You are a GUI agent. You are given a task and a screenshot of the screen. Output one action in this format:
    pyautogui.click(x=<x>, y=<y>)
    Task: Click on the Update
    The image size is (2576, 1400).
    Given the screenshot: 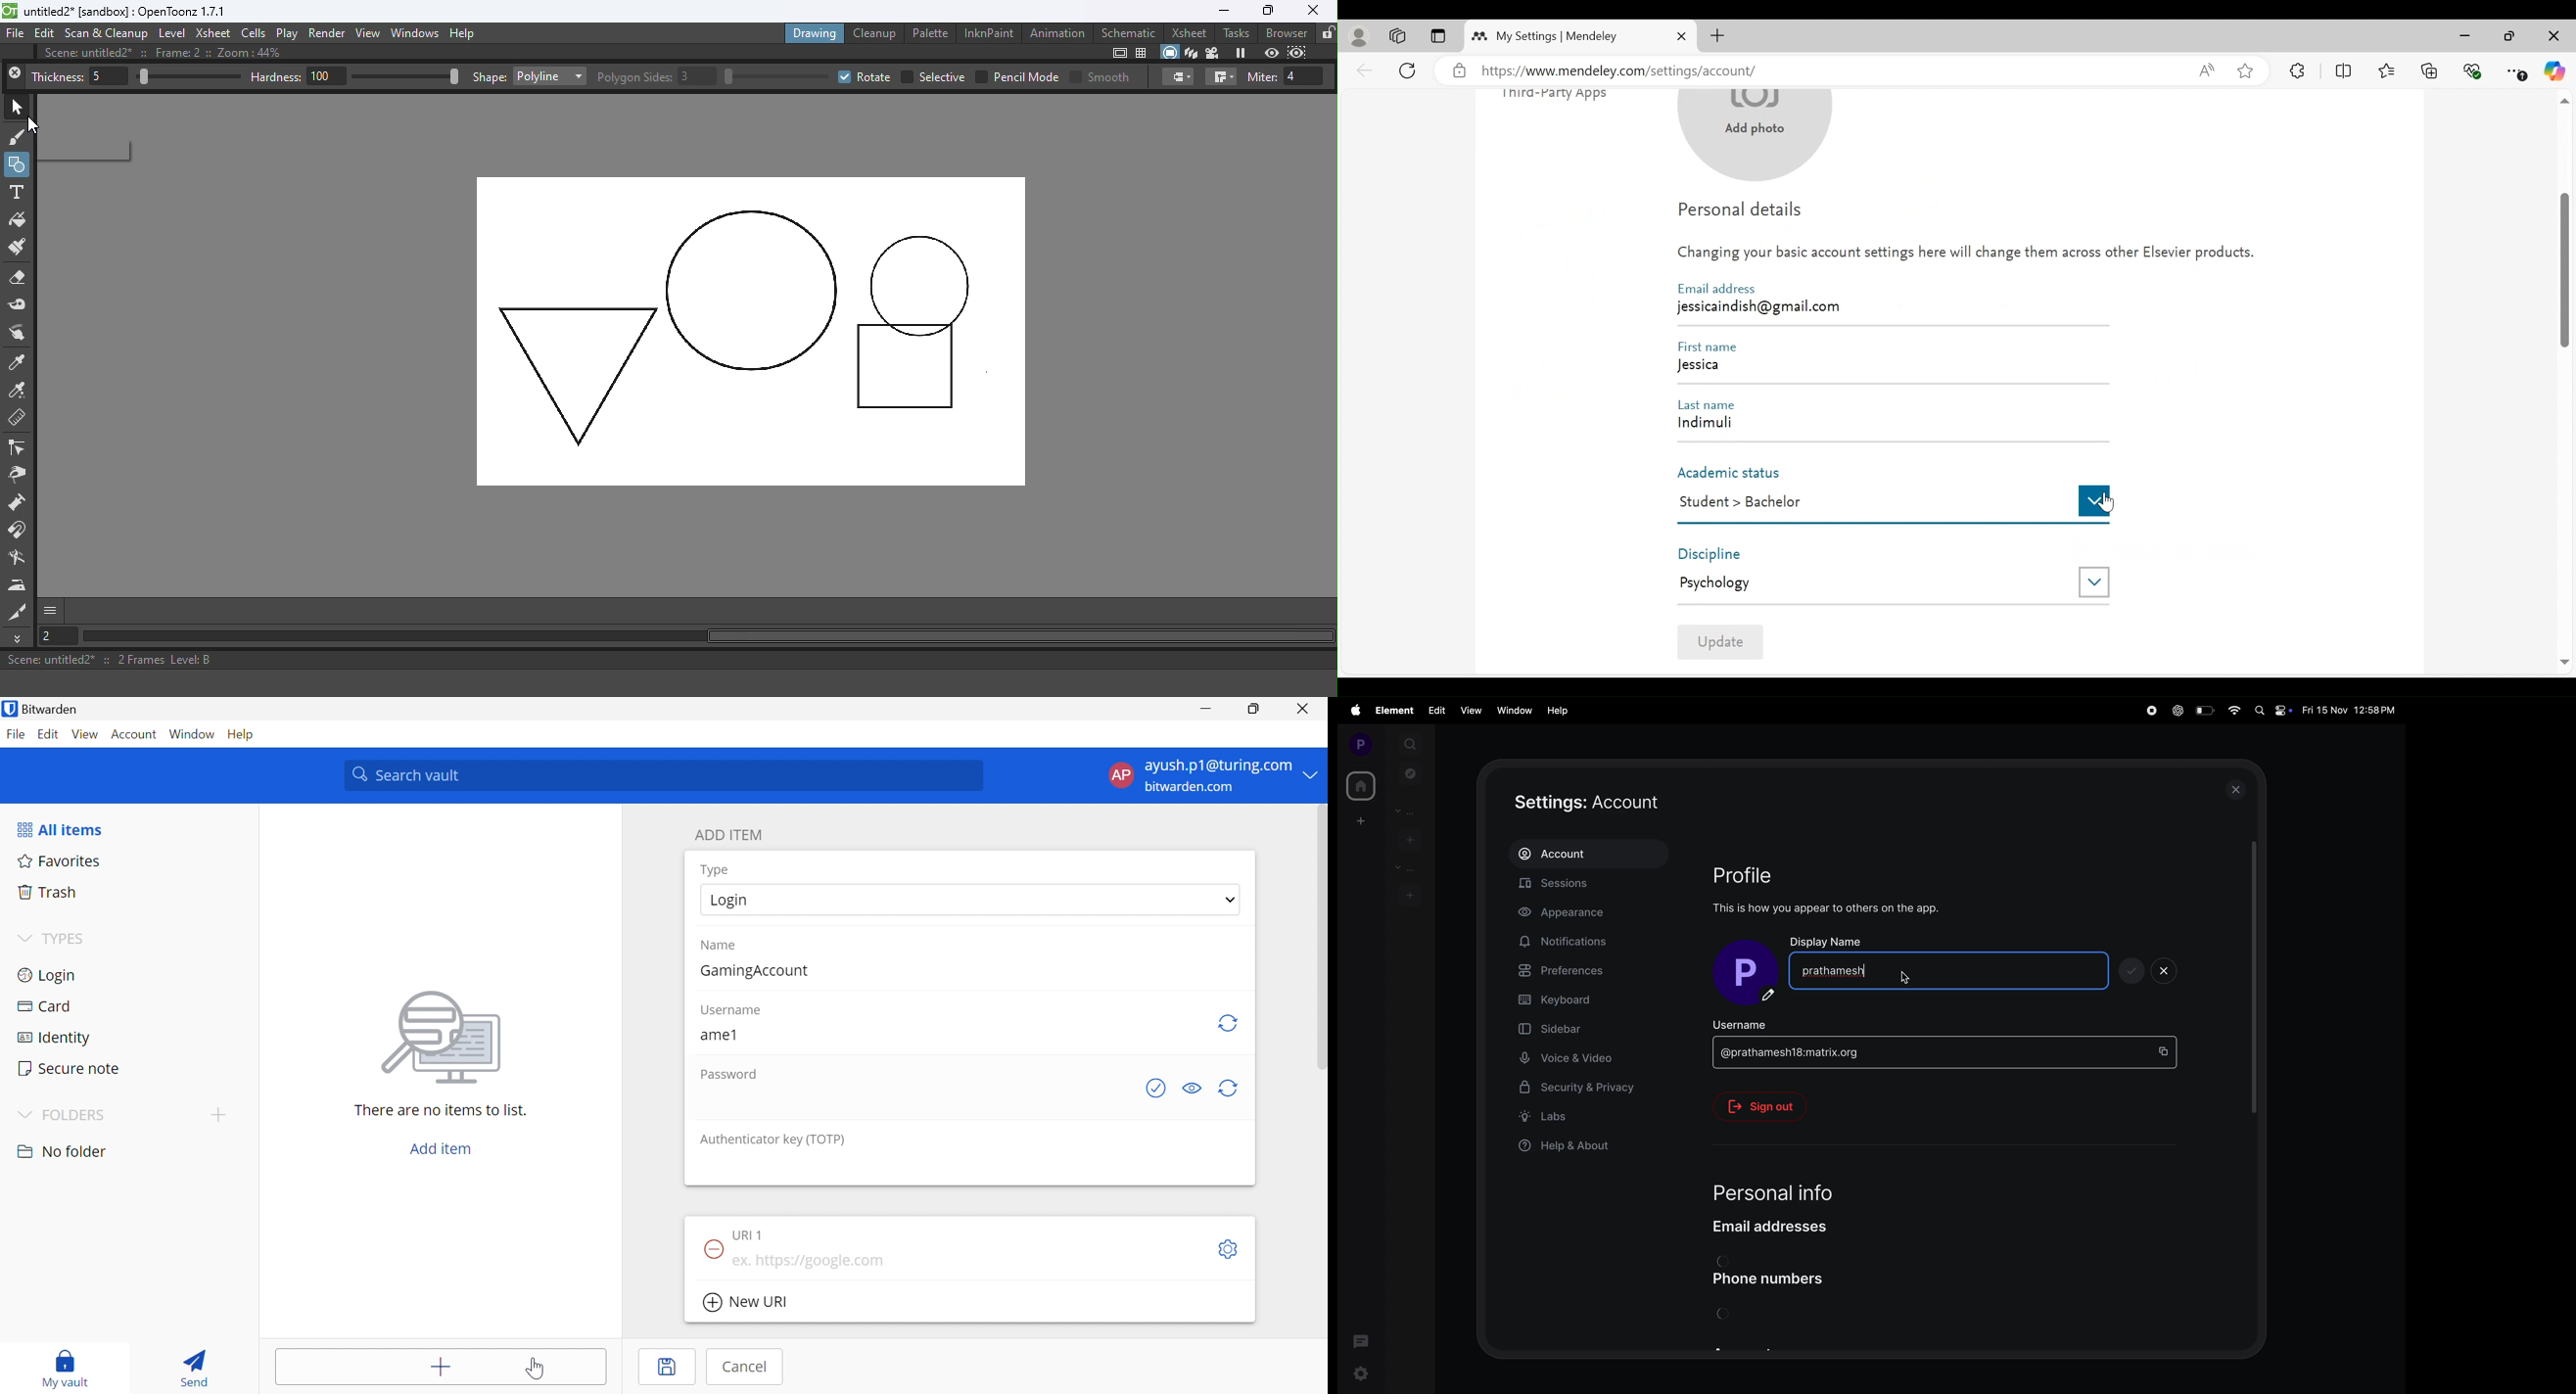 What is the action you would take?
    pyautogui.click(x=1720, y=641)
    